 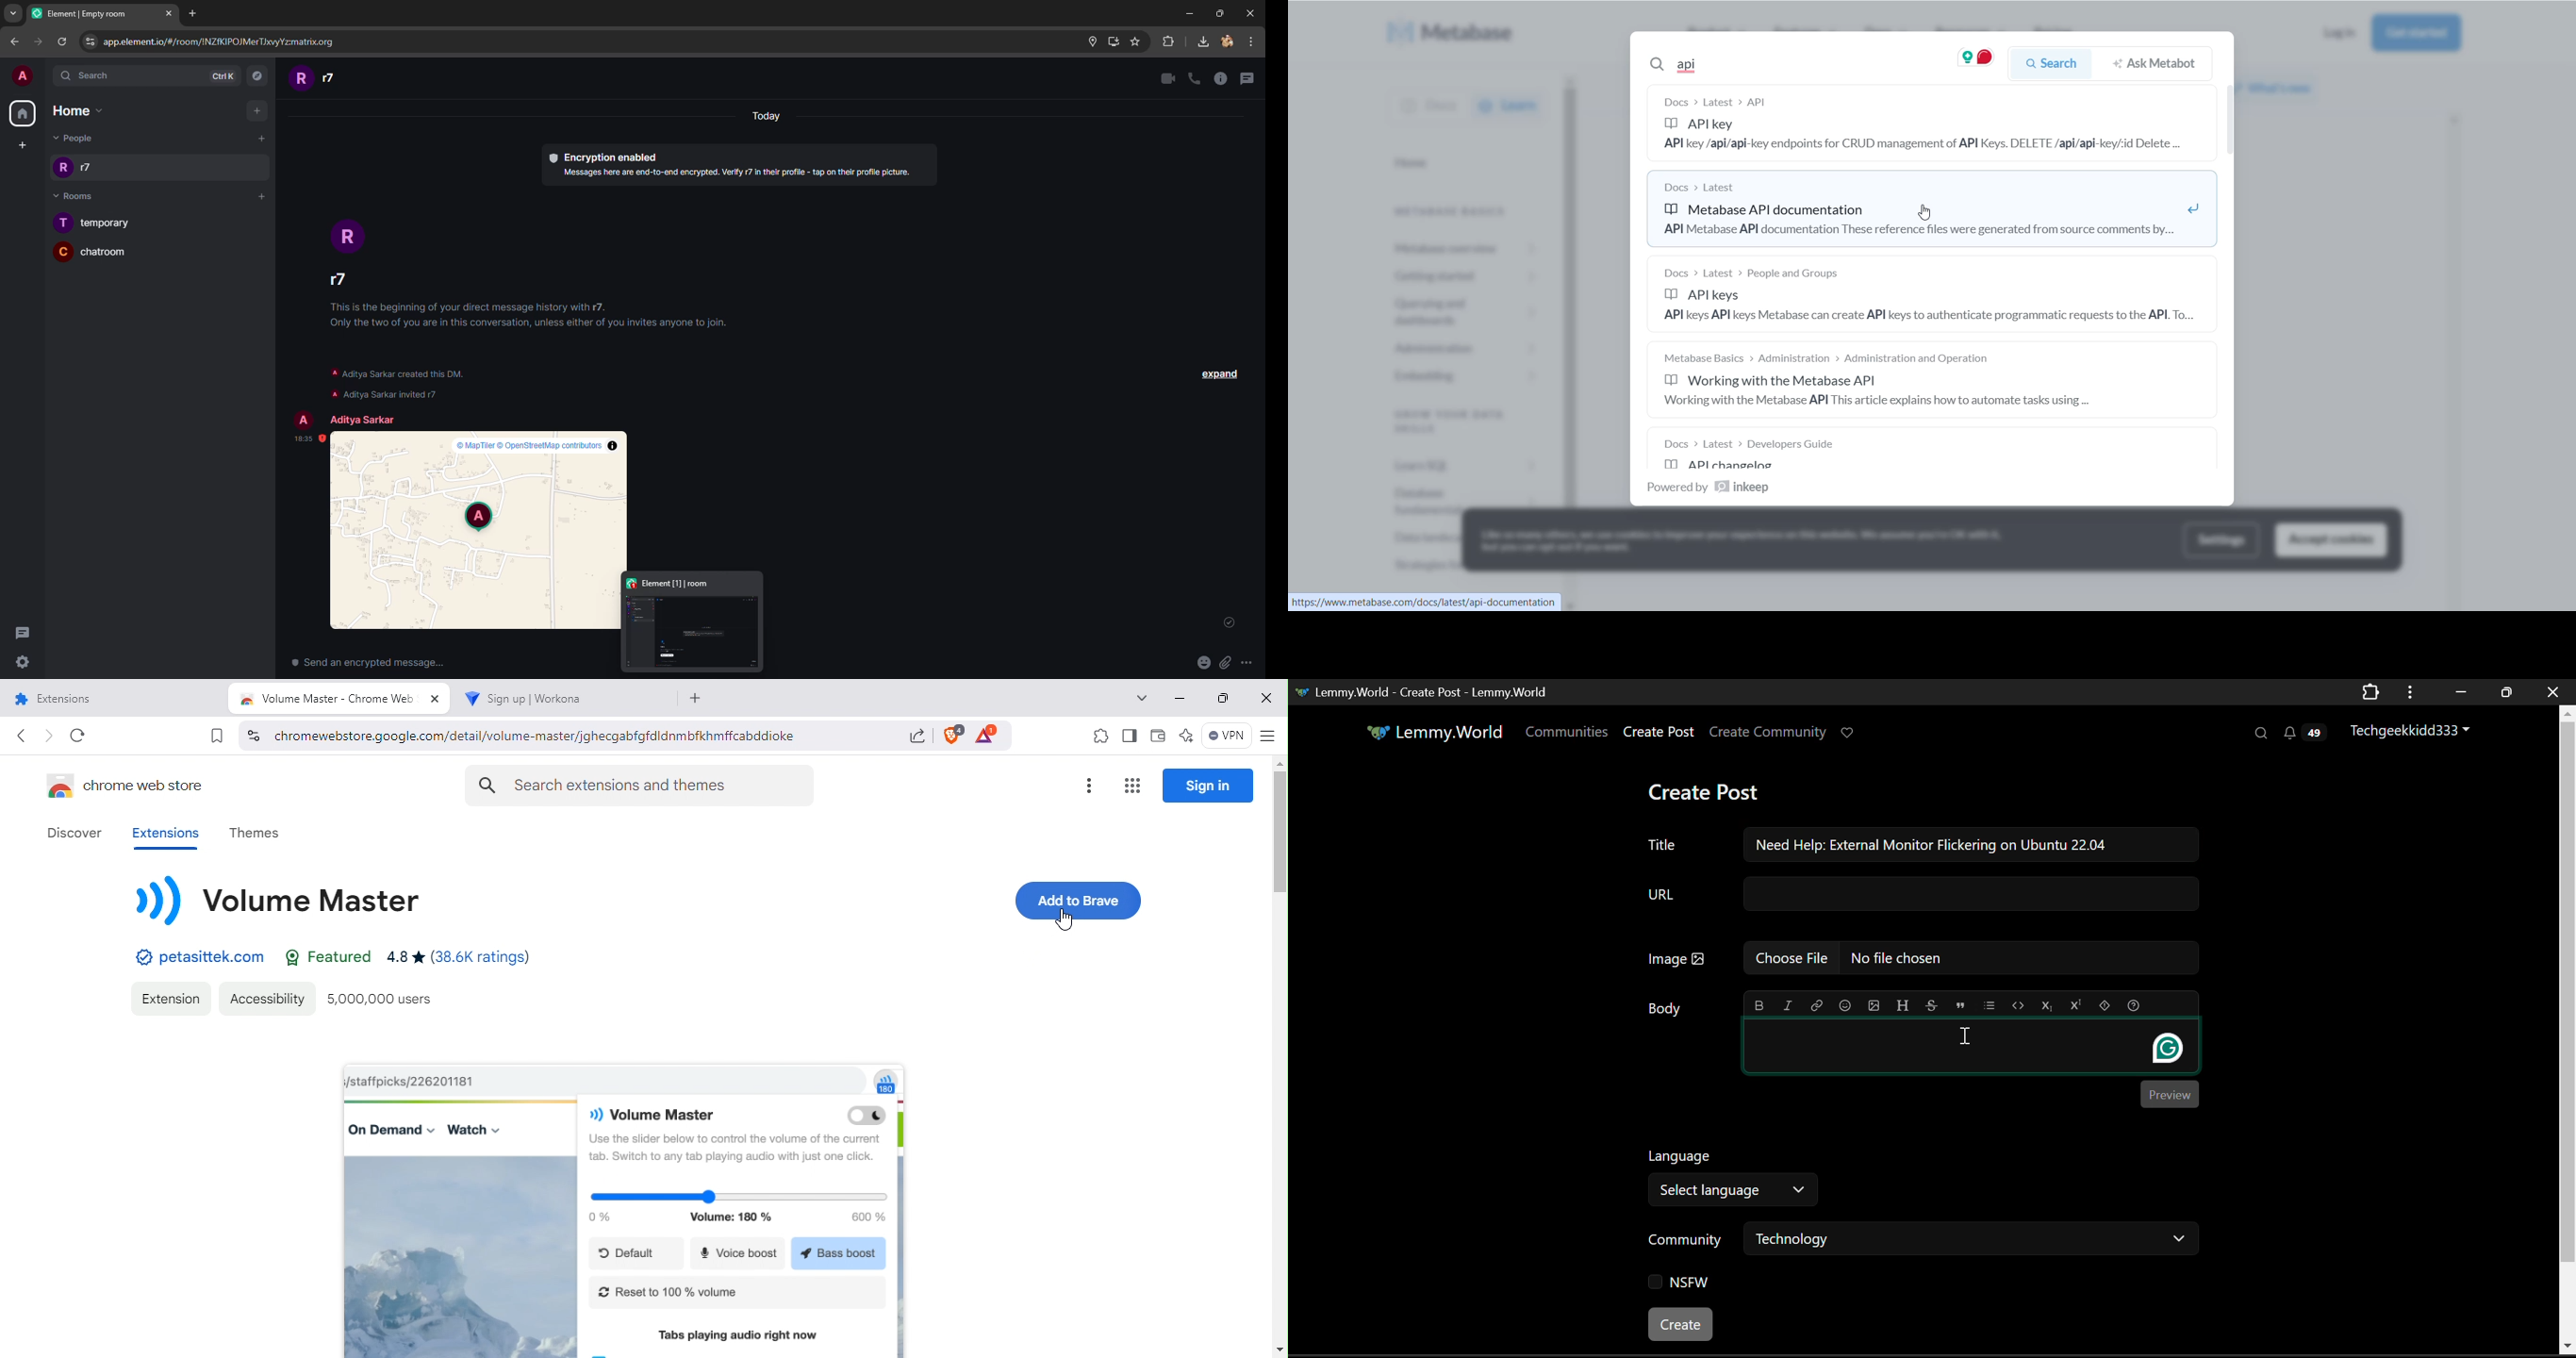 What do you see at coordinates (339, 416) in the screenshot?
I see `account` at bounding box center [339, 416].